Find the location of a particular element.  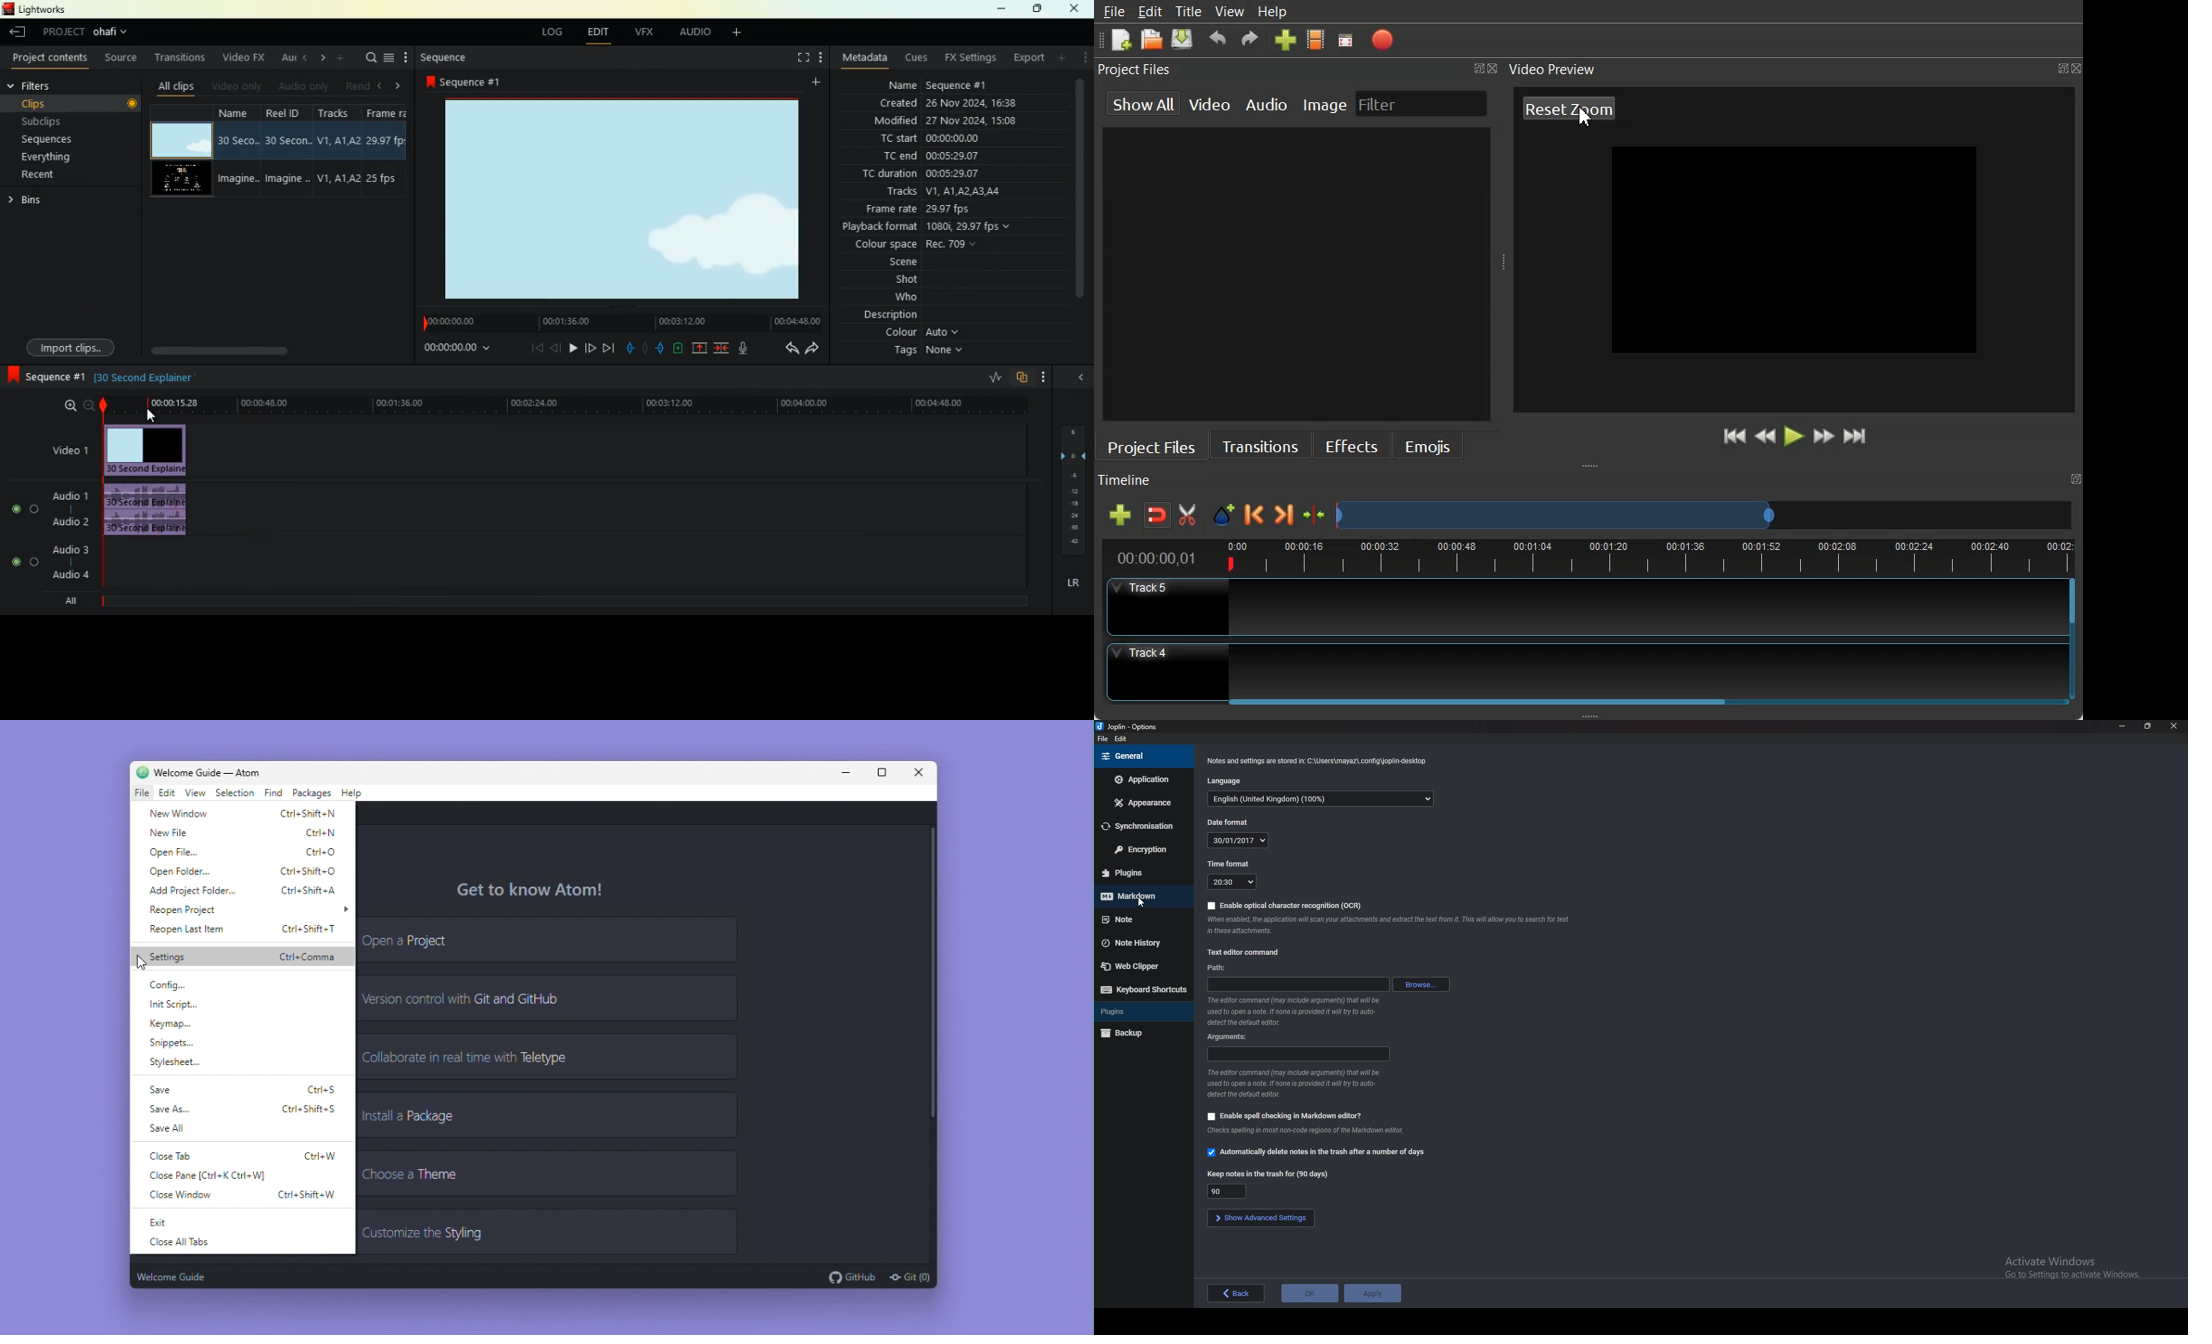

resize is located at coordinates (2148, 726).